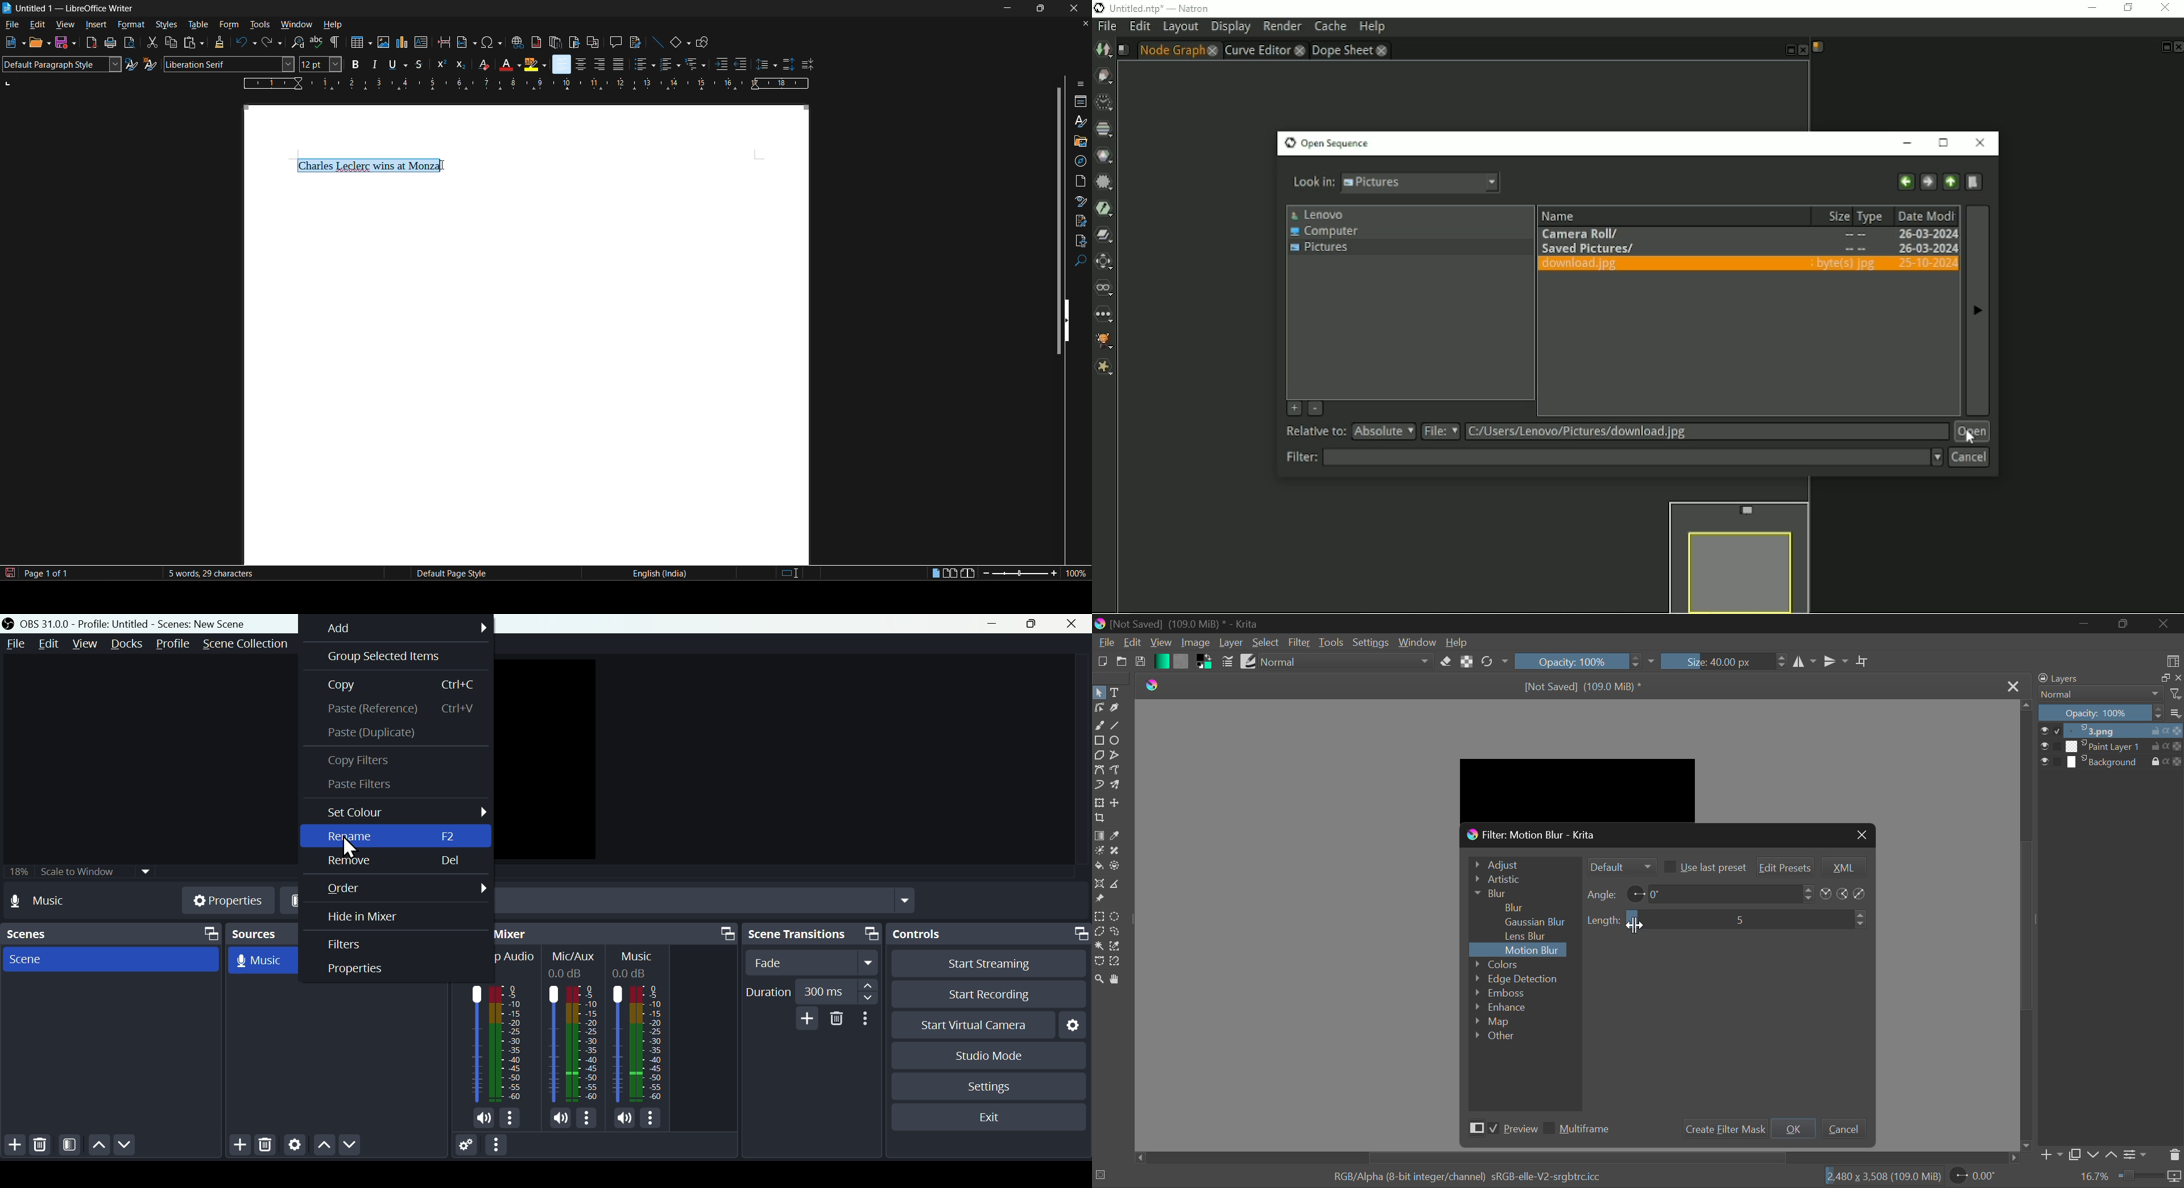 The height and width of the screenshot is (1204, 2184). I want to click on Rename, so click(391, 837).